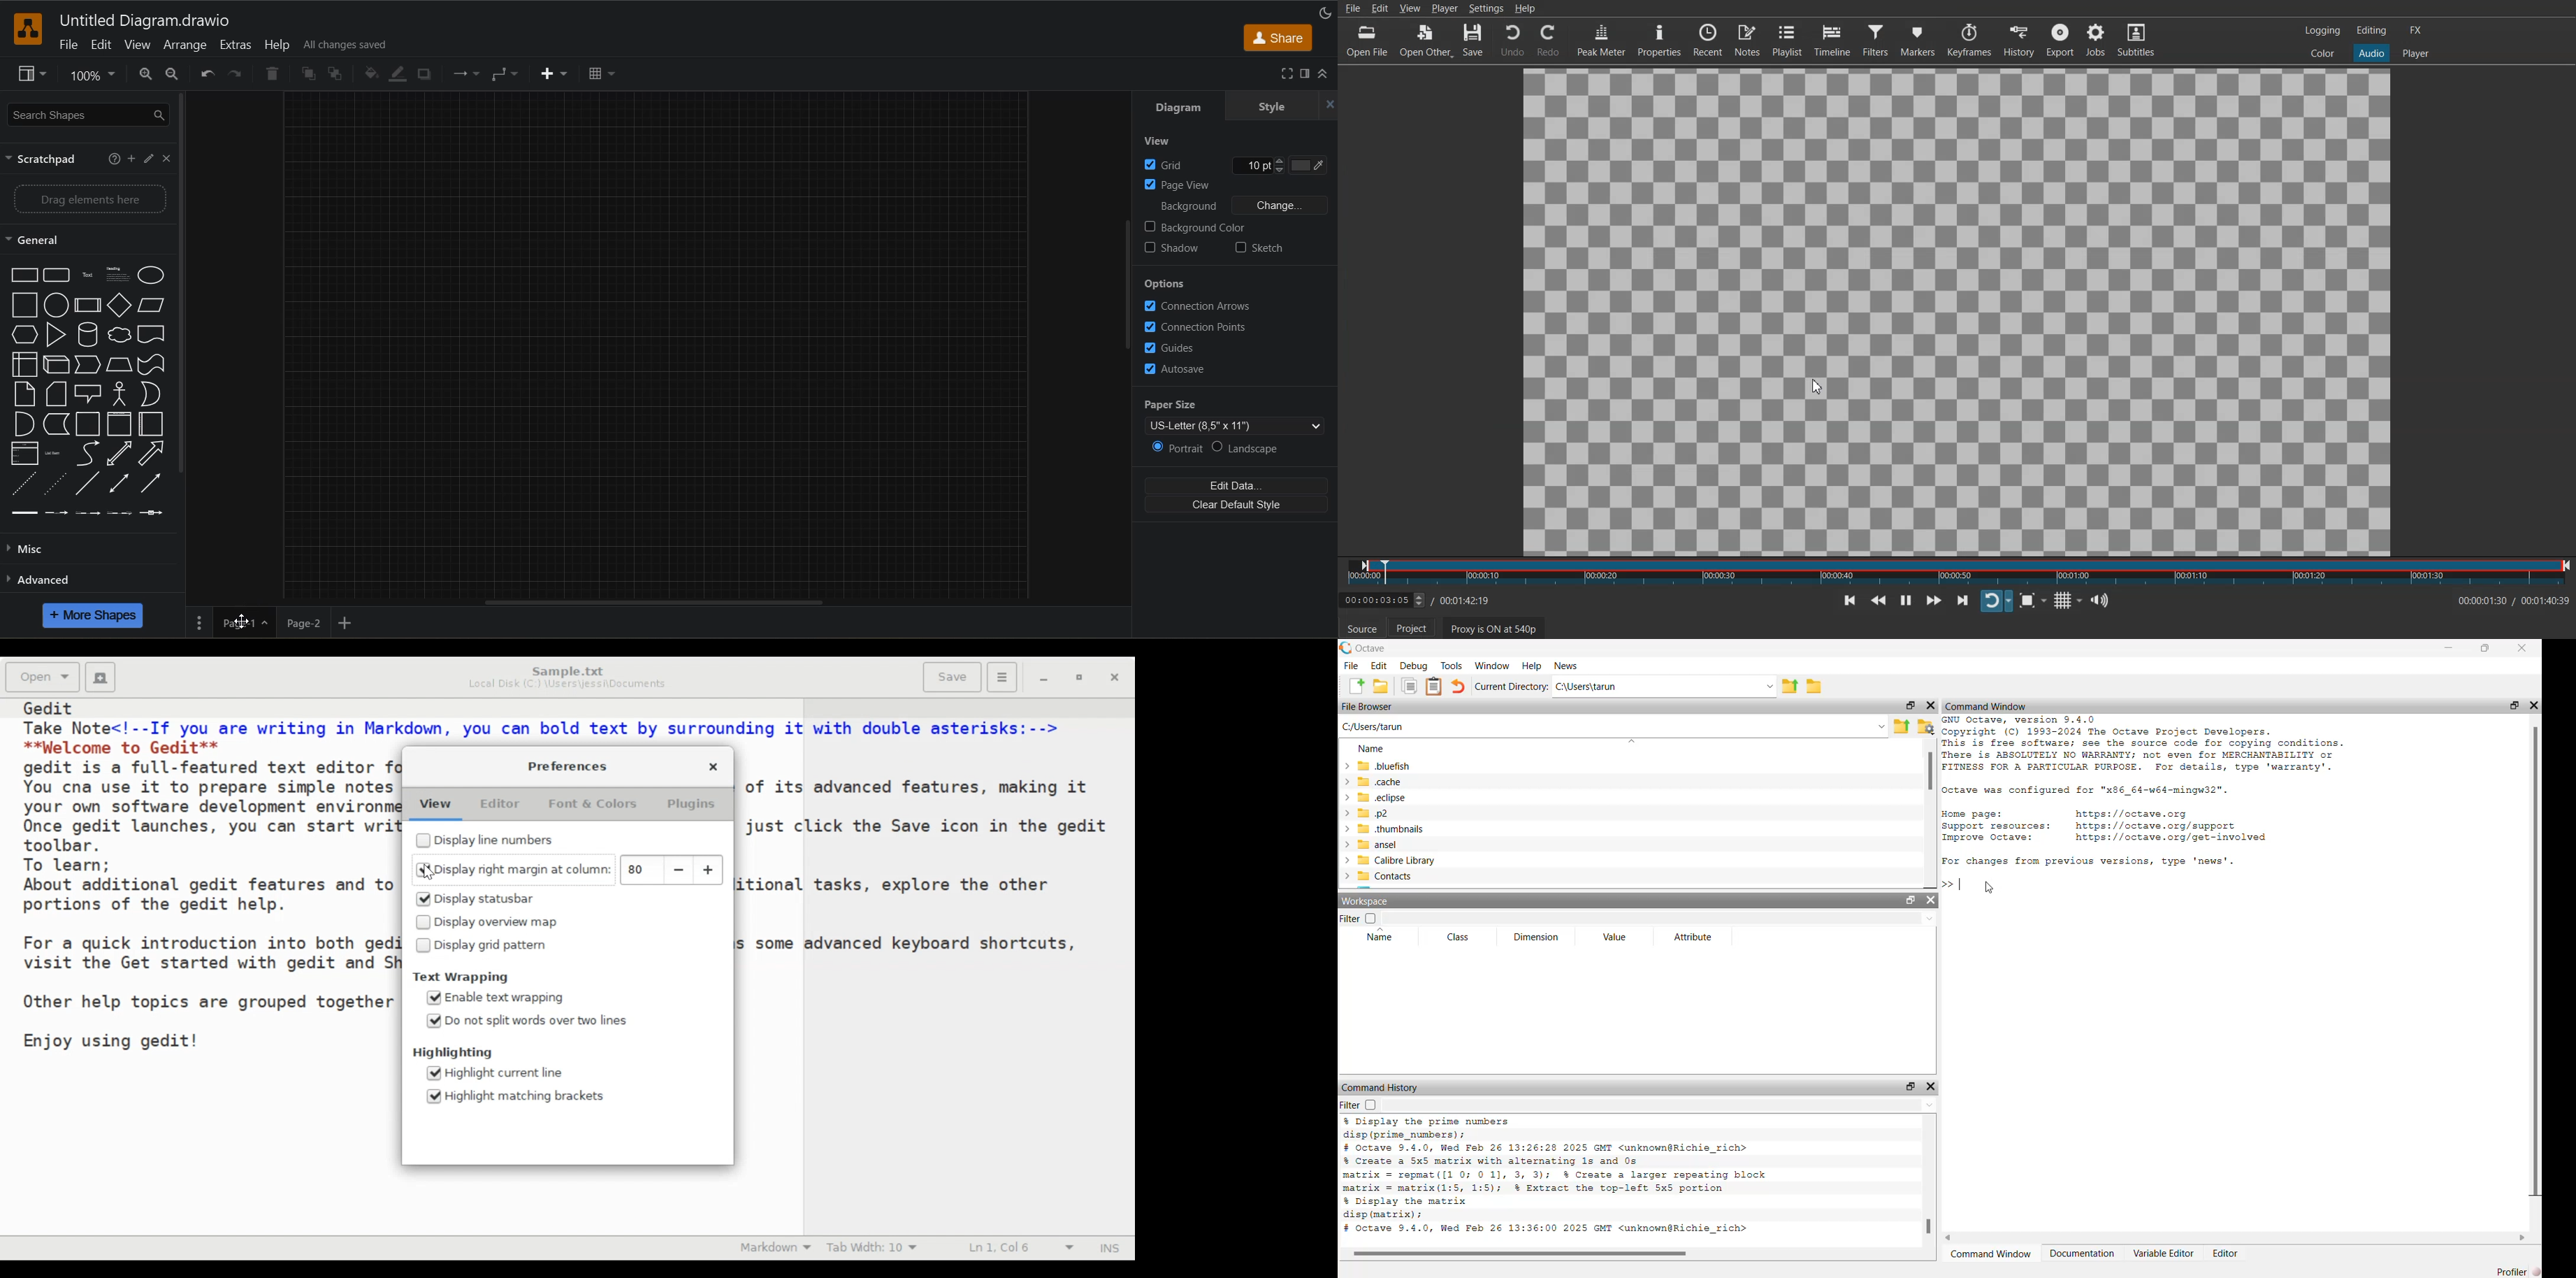  I want to click on app logo, so click(29, 30).